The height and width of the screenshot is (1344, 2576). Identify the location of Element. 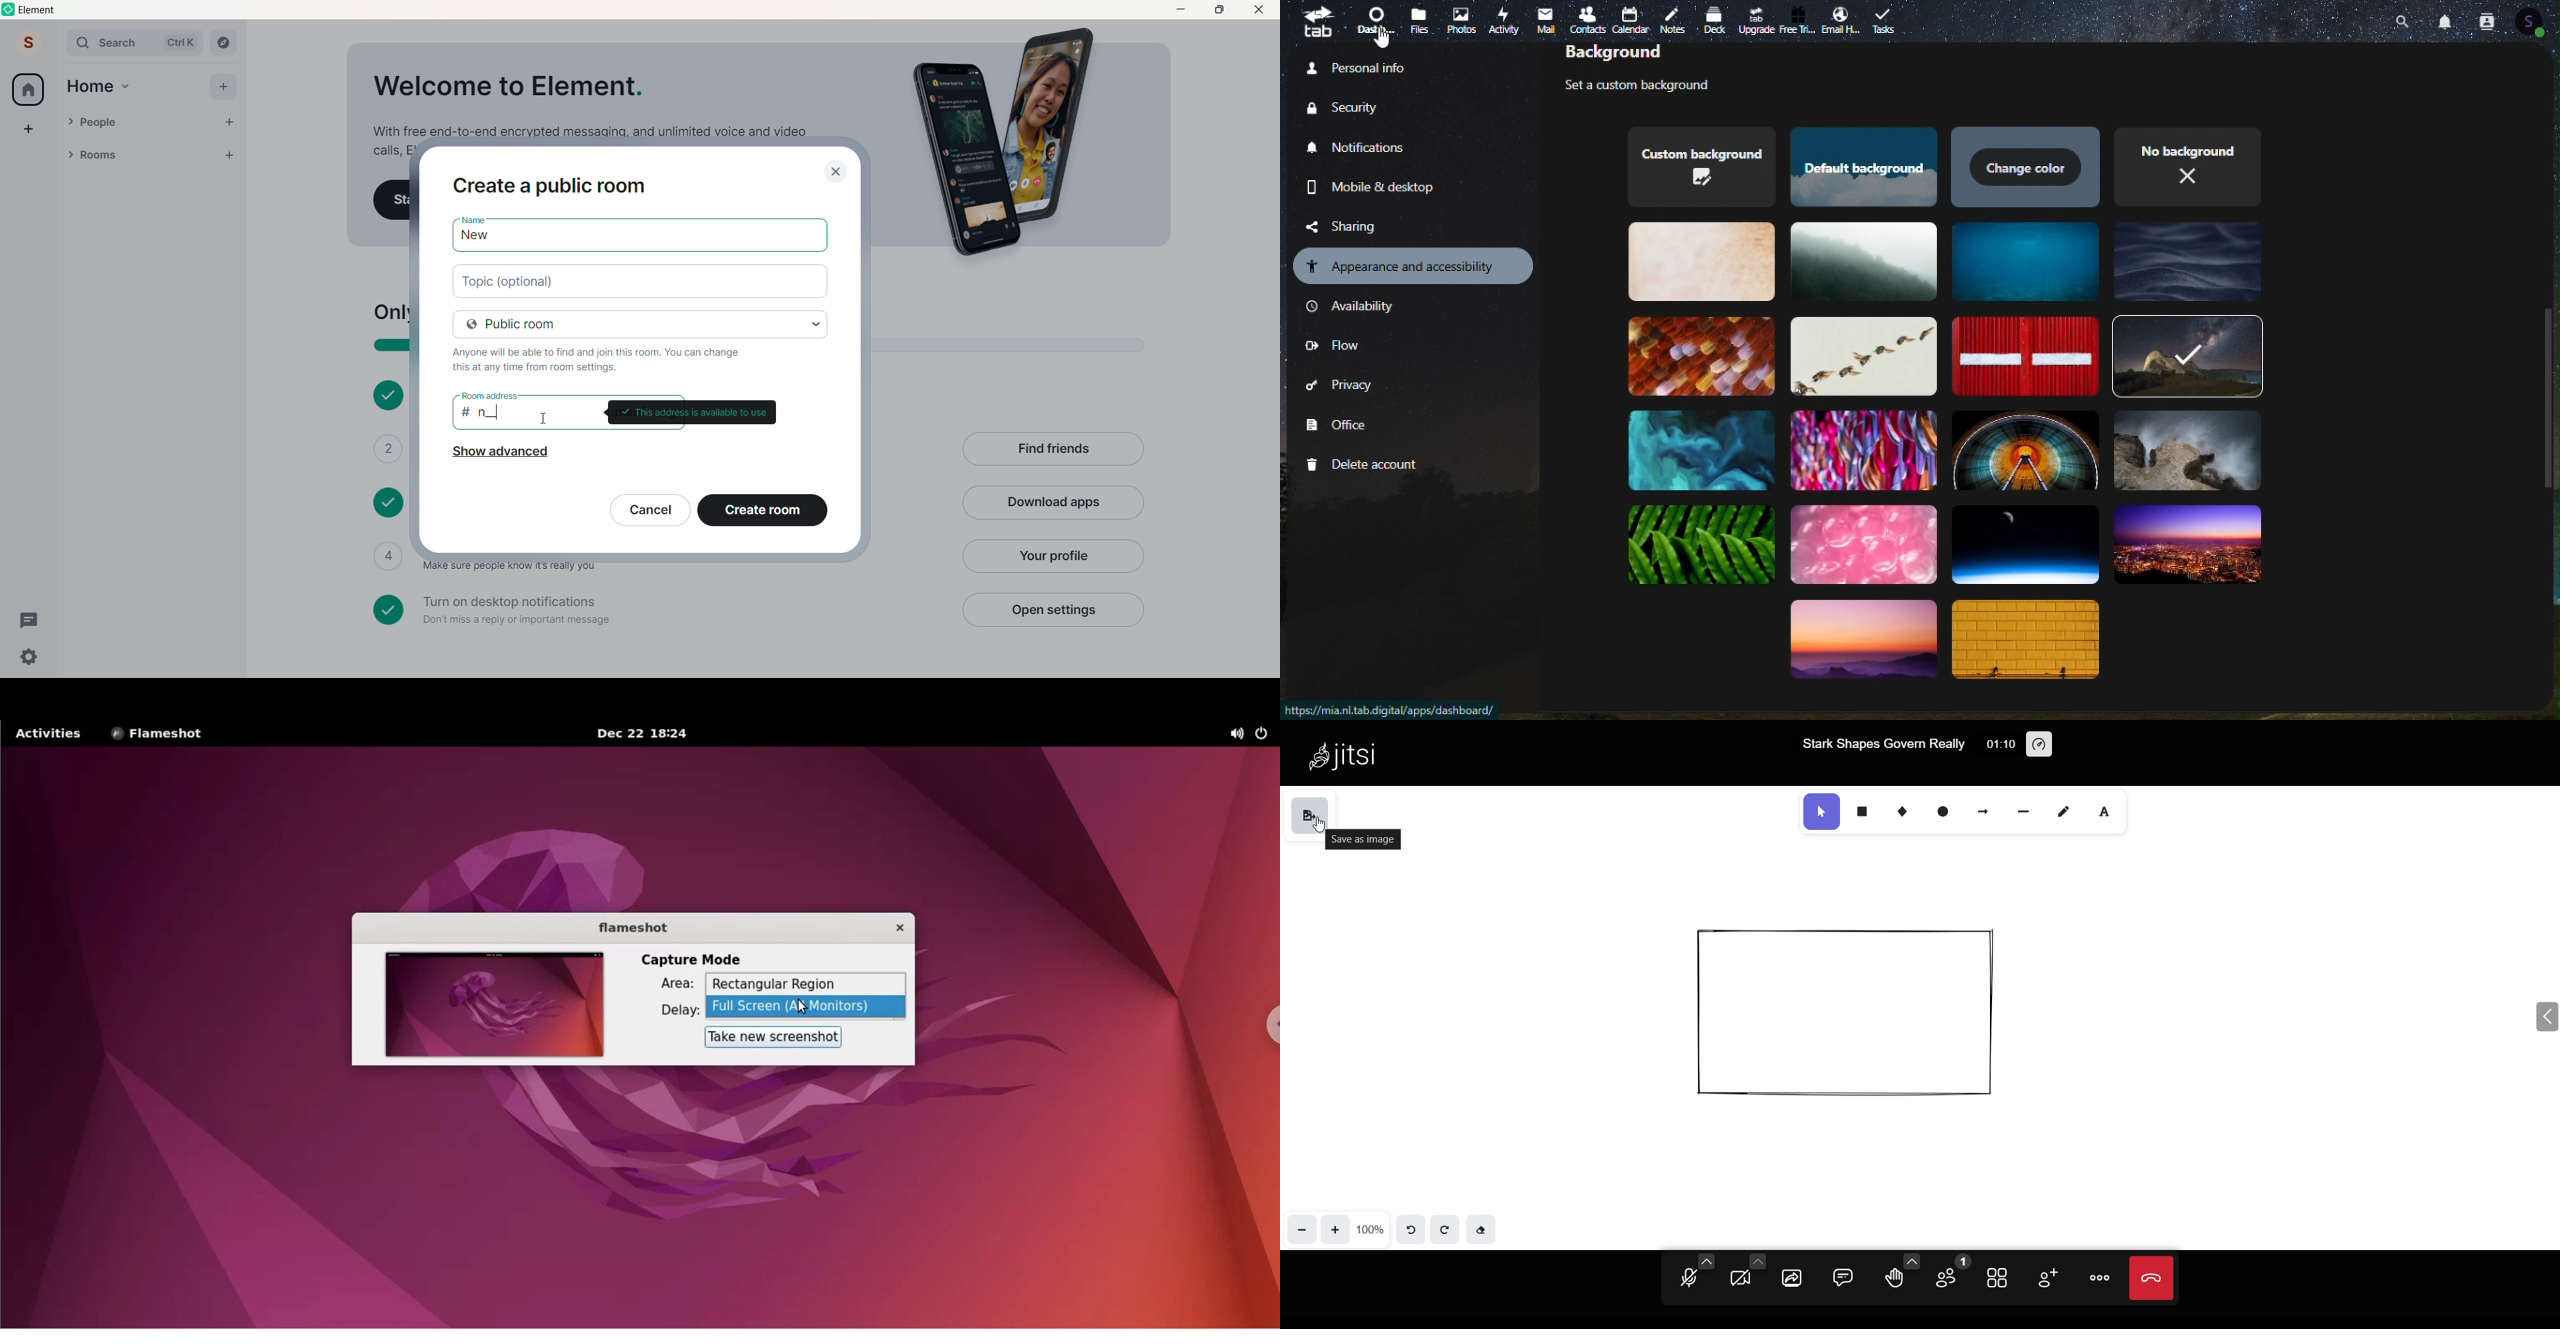
(39, 10).